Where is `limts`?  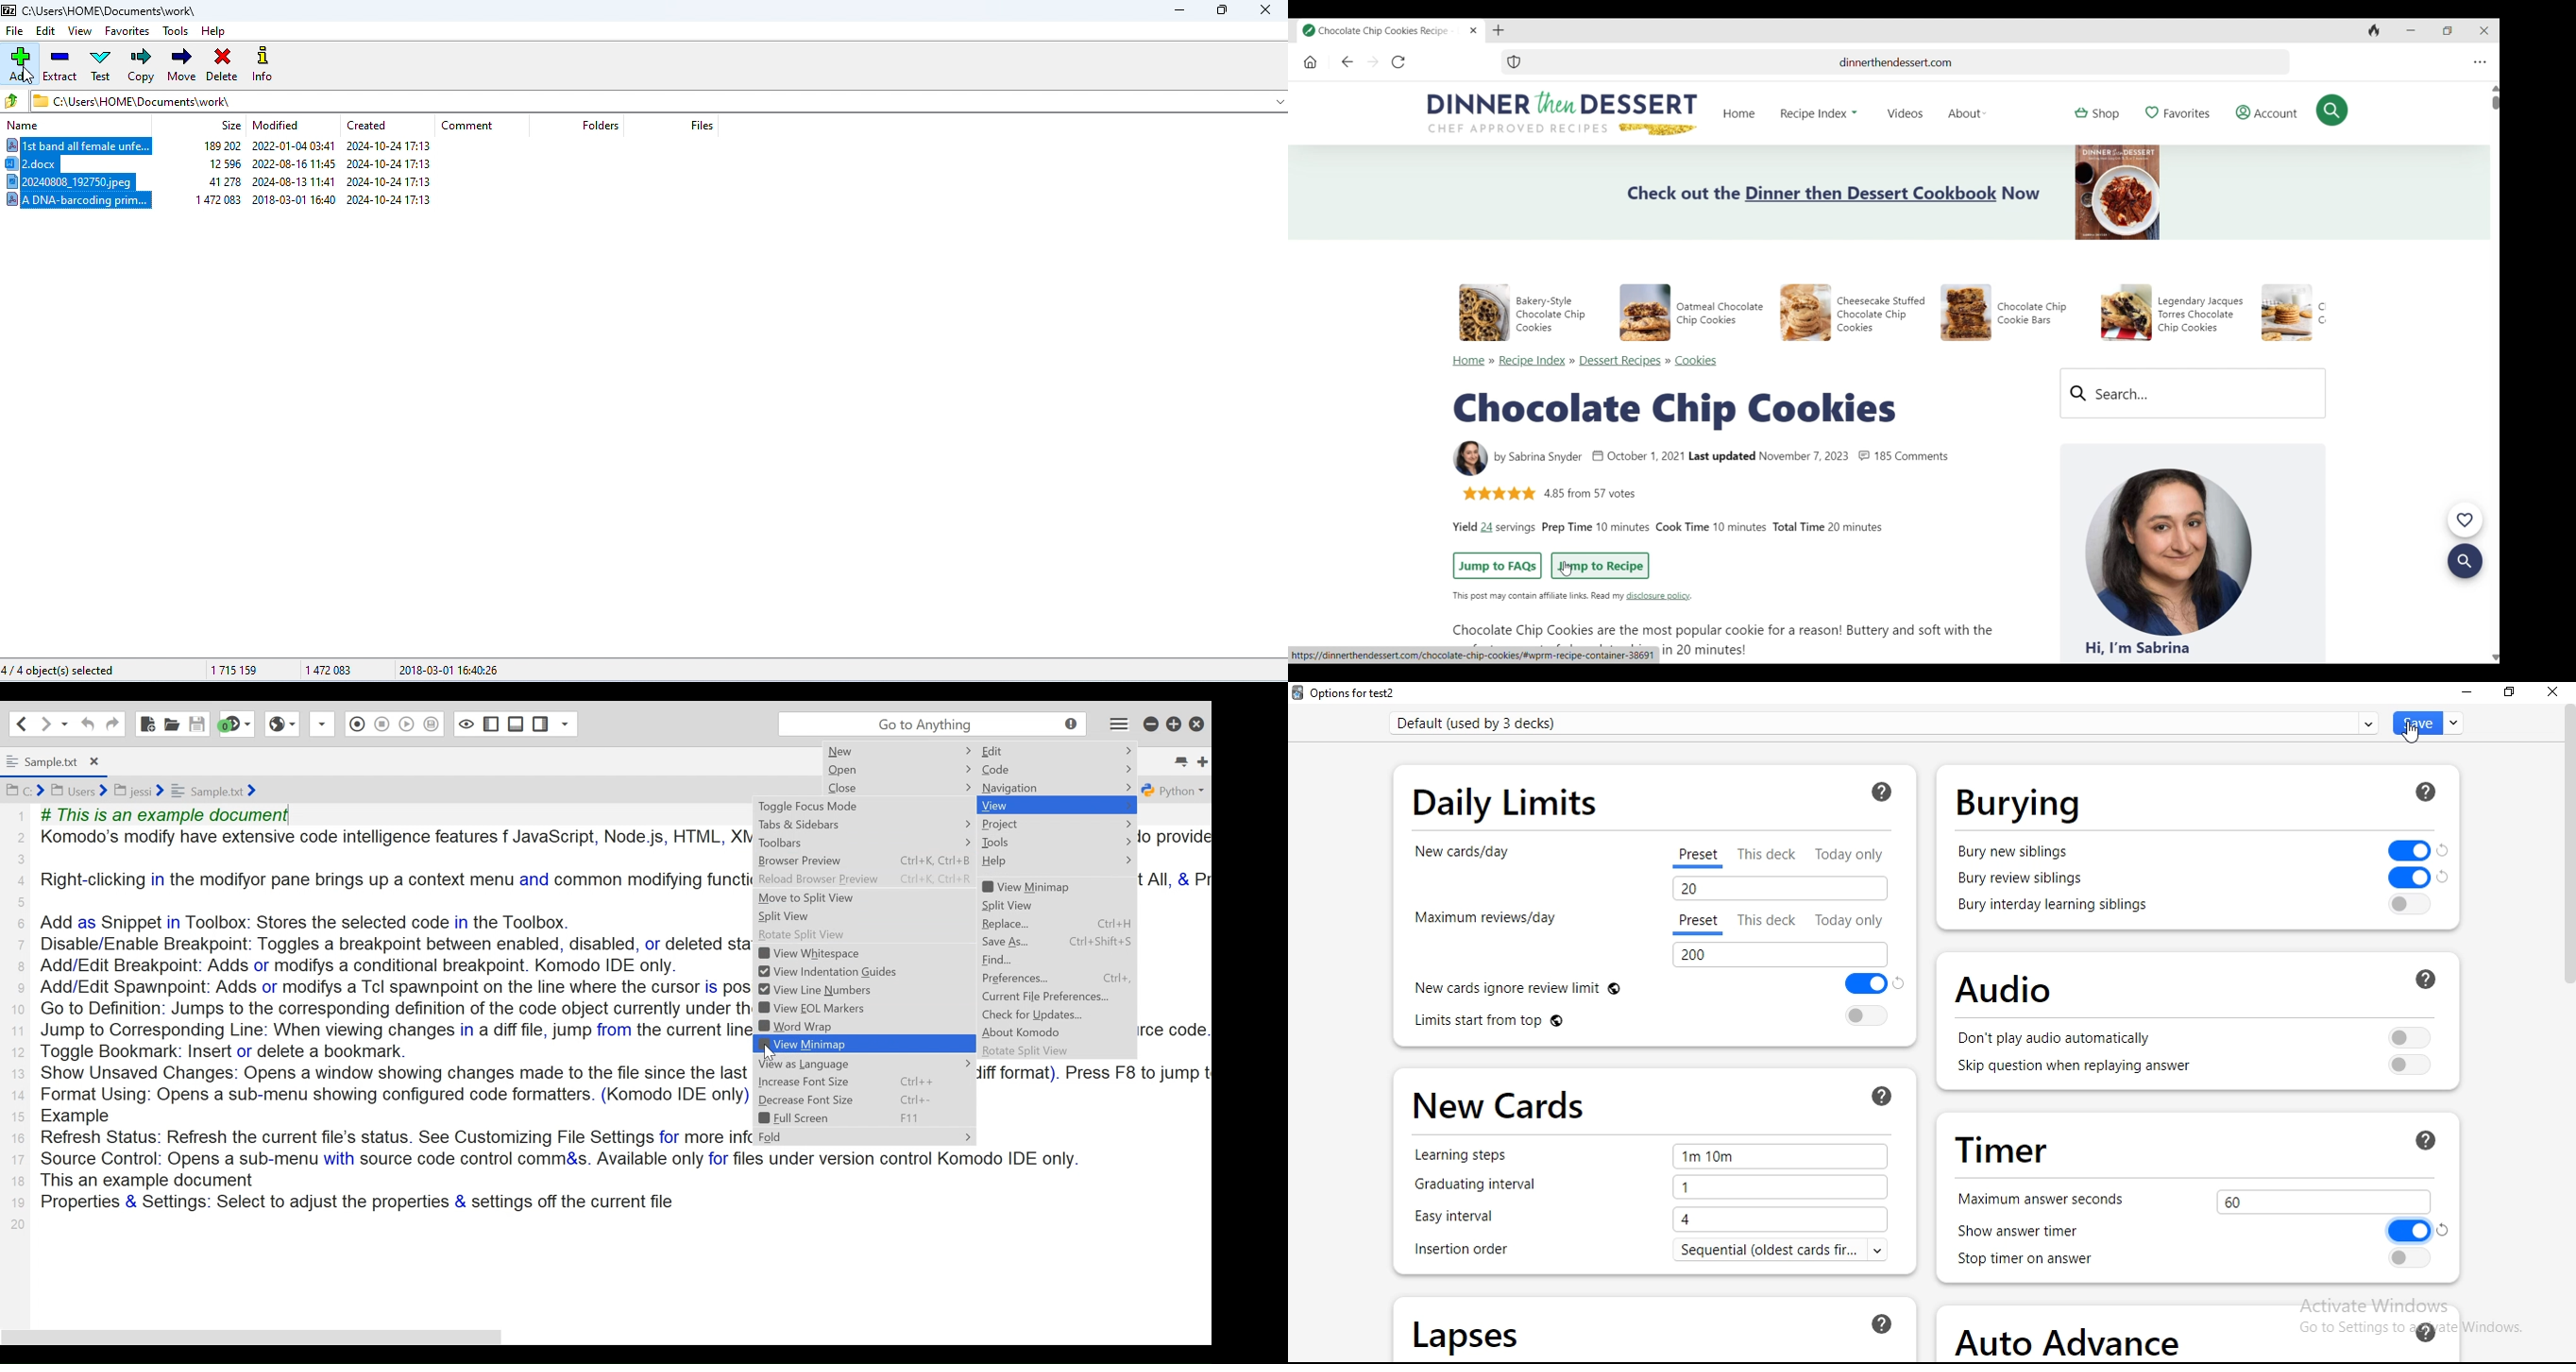
limts is located at coordinates (1653, 1020).